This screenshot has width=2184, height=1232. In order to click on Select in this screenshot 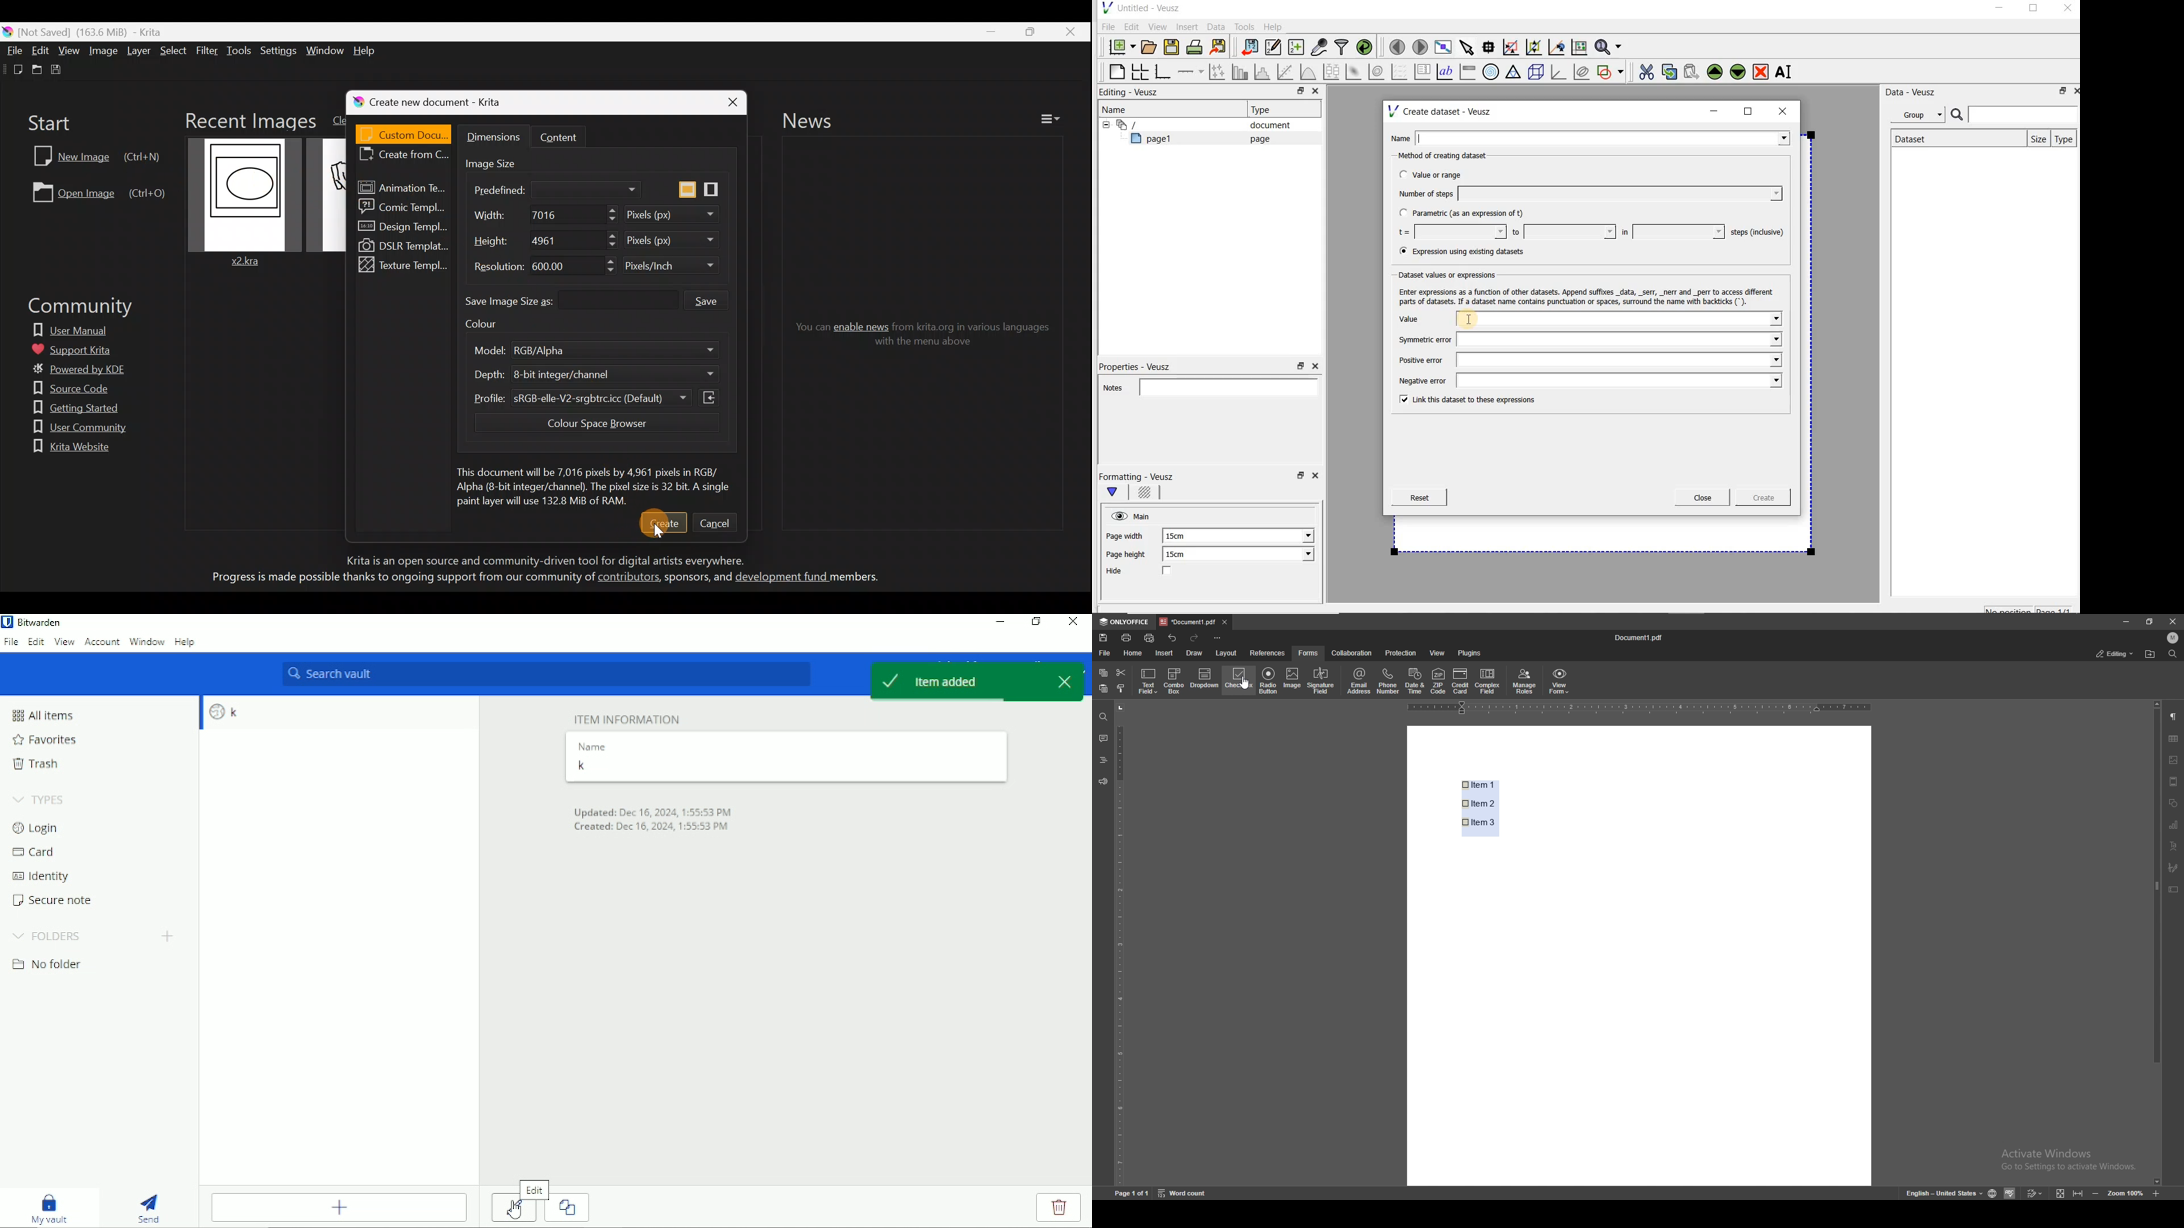, I will do `click(174, 51)`.